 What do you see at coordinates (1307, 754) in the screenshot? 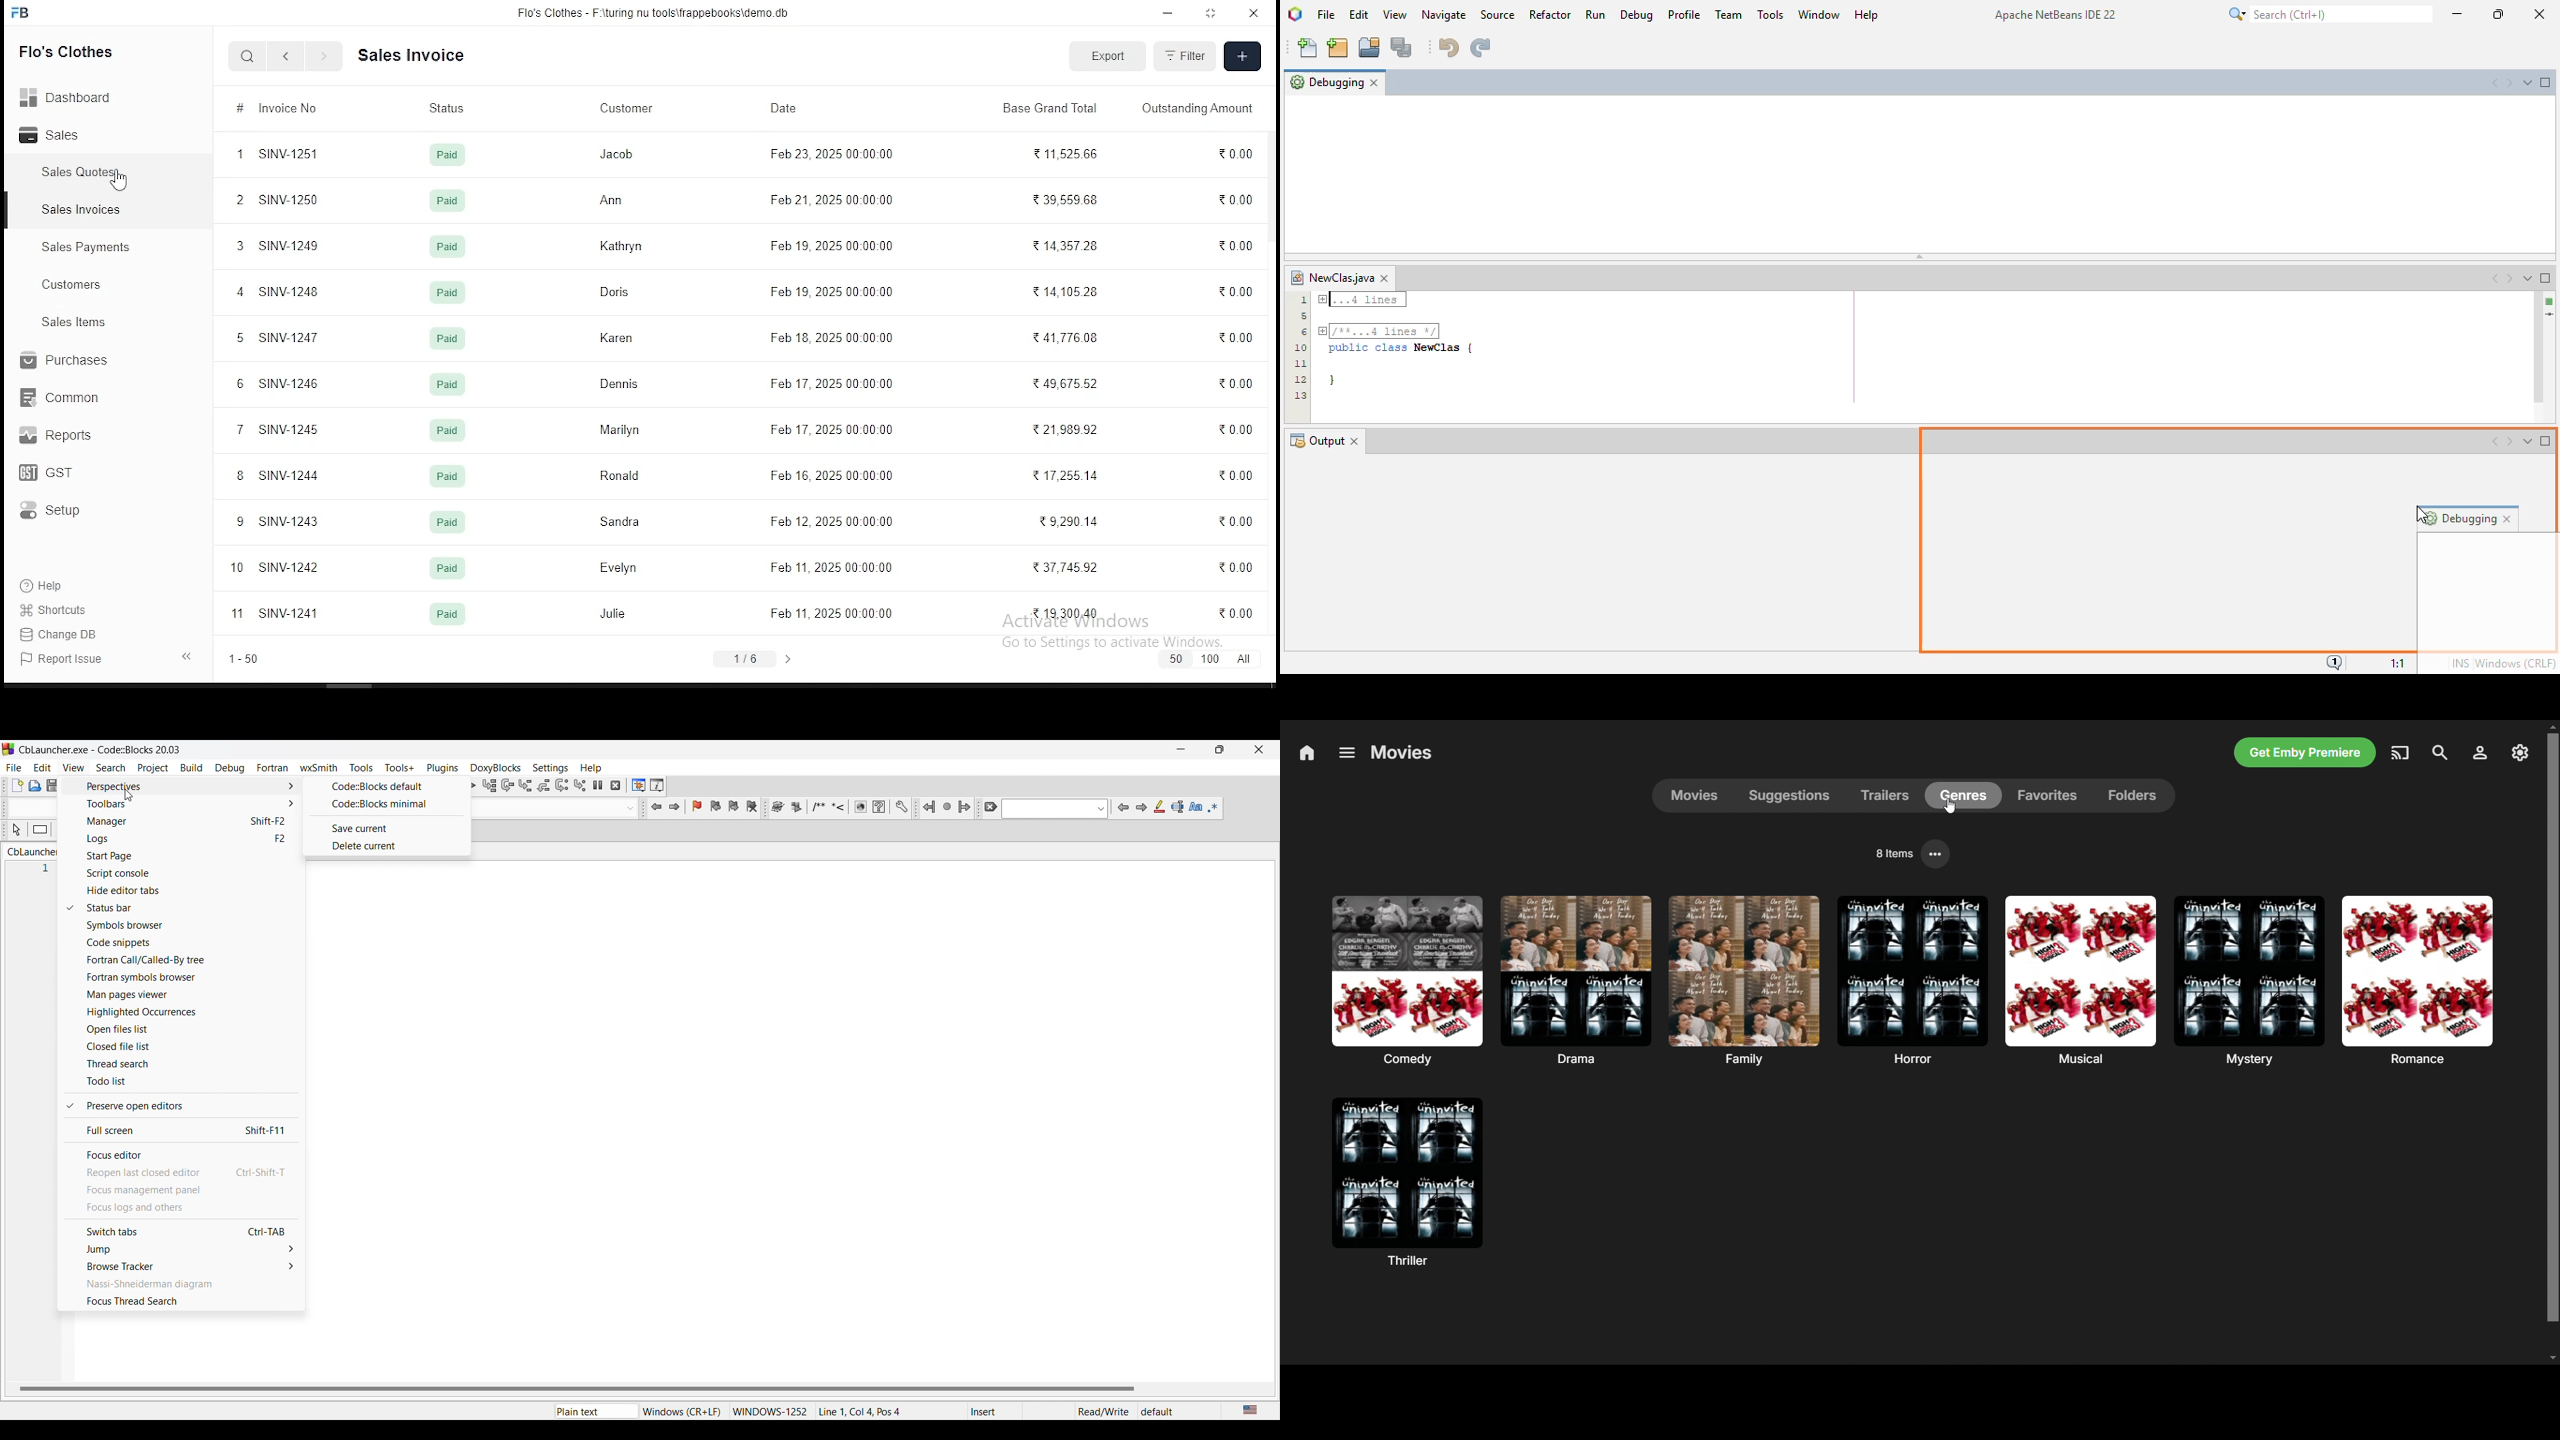
I see `home` at bounding box center [1307, 754].